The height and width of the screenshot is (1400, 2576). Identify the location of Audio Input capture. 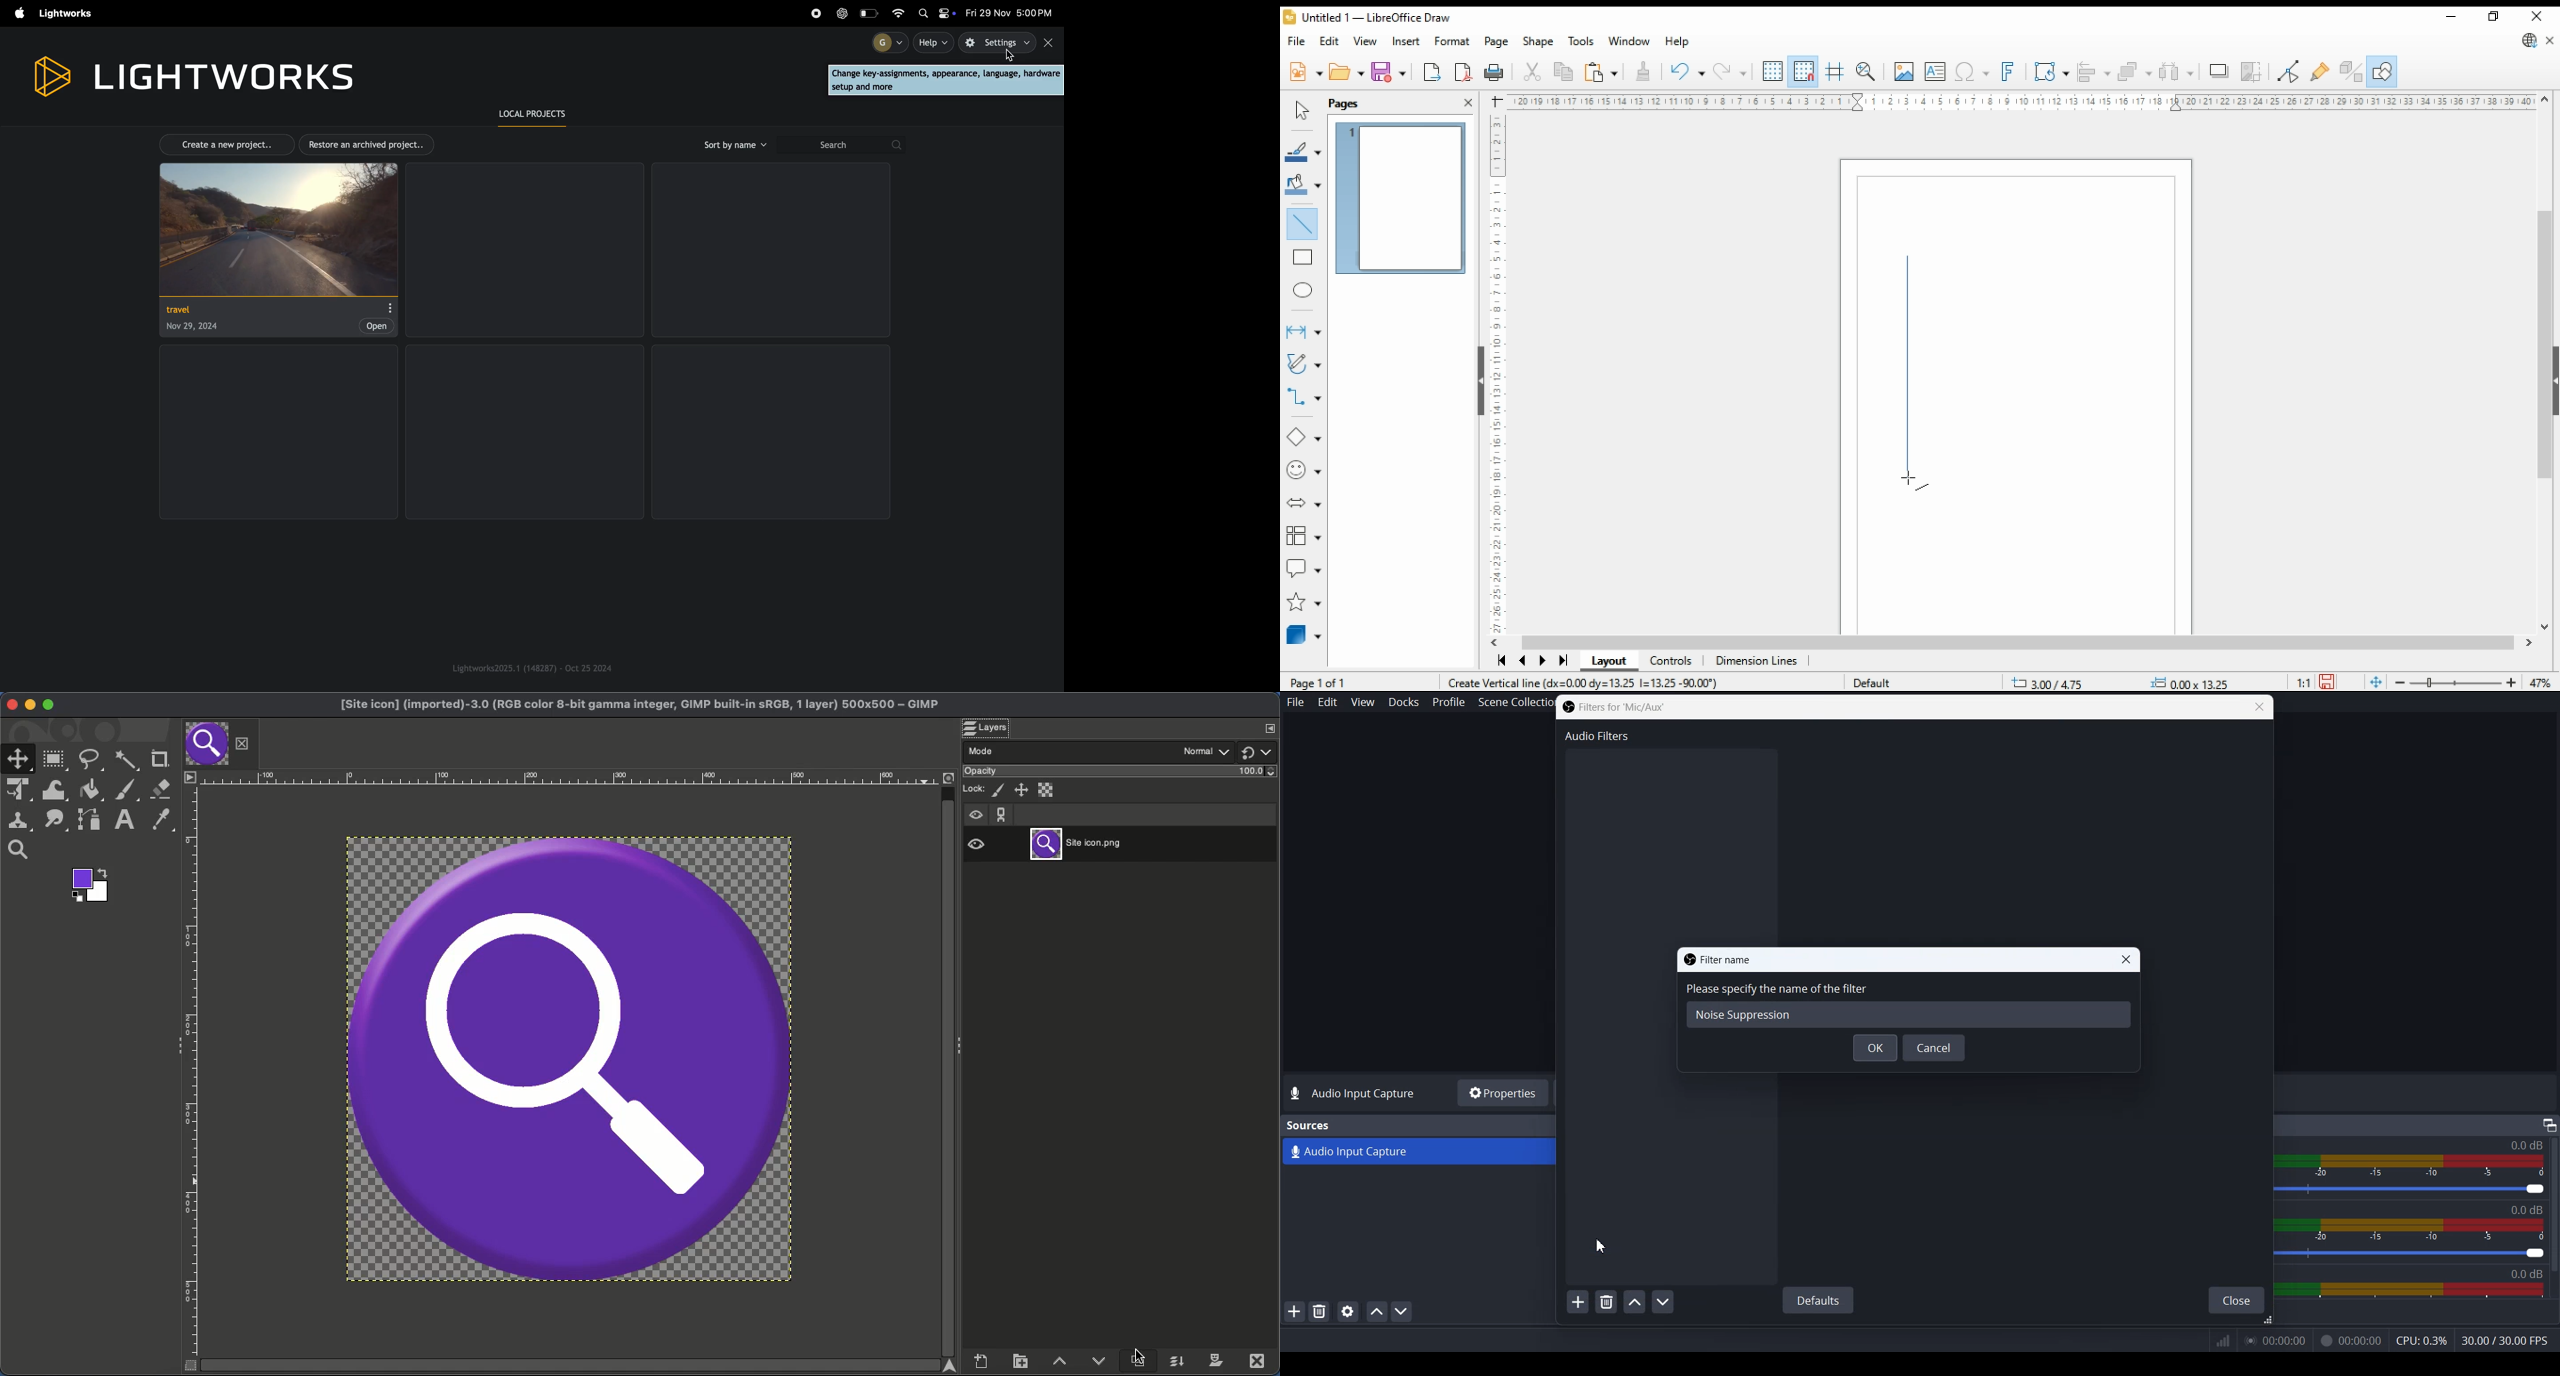
(2525, 1145).